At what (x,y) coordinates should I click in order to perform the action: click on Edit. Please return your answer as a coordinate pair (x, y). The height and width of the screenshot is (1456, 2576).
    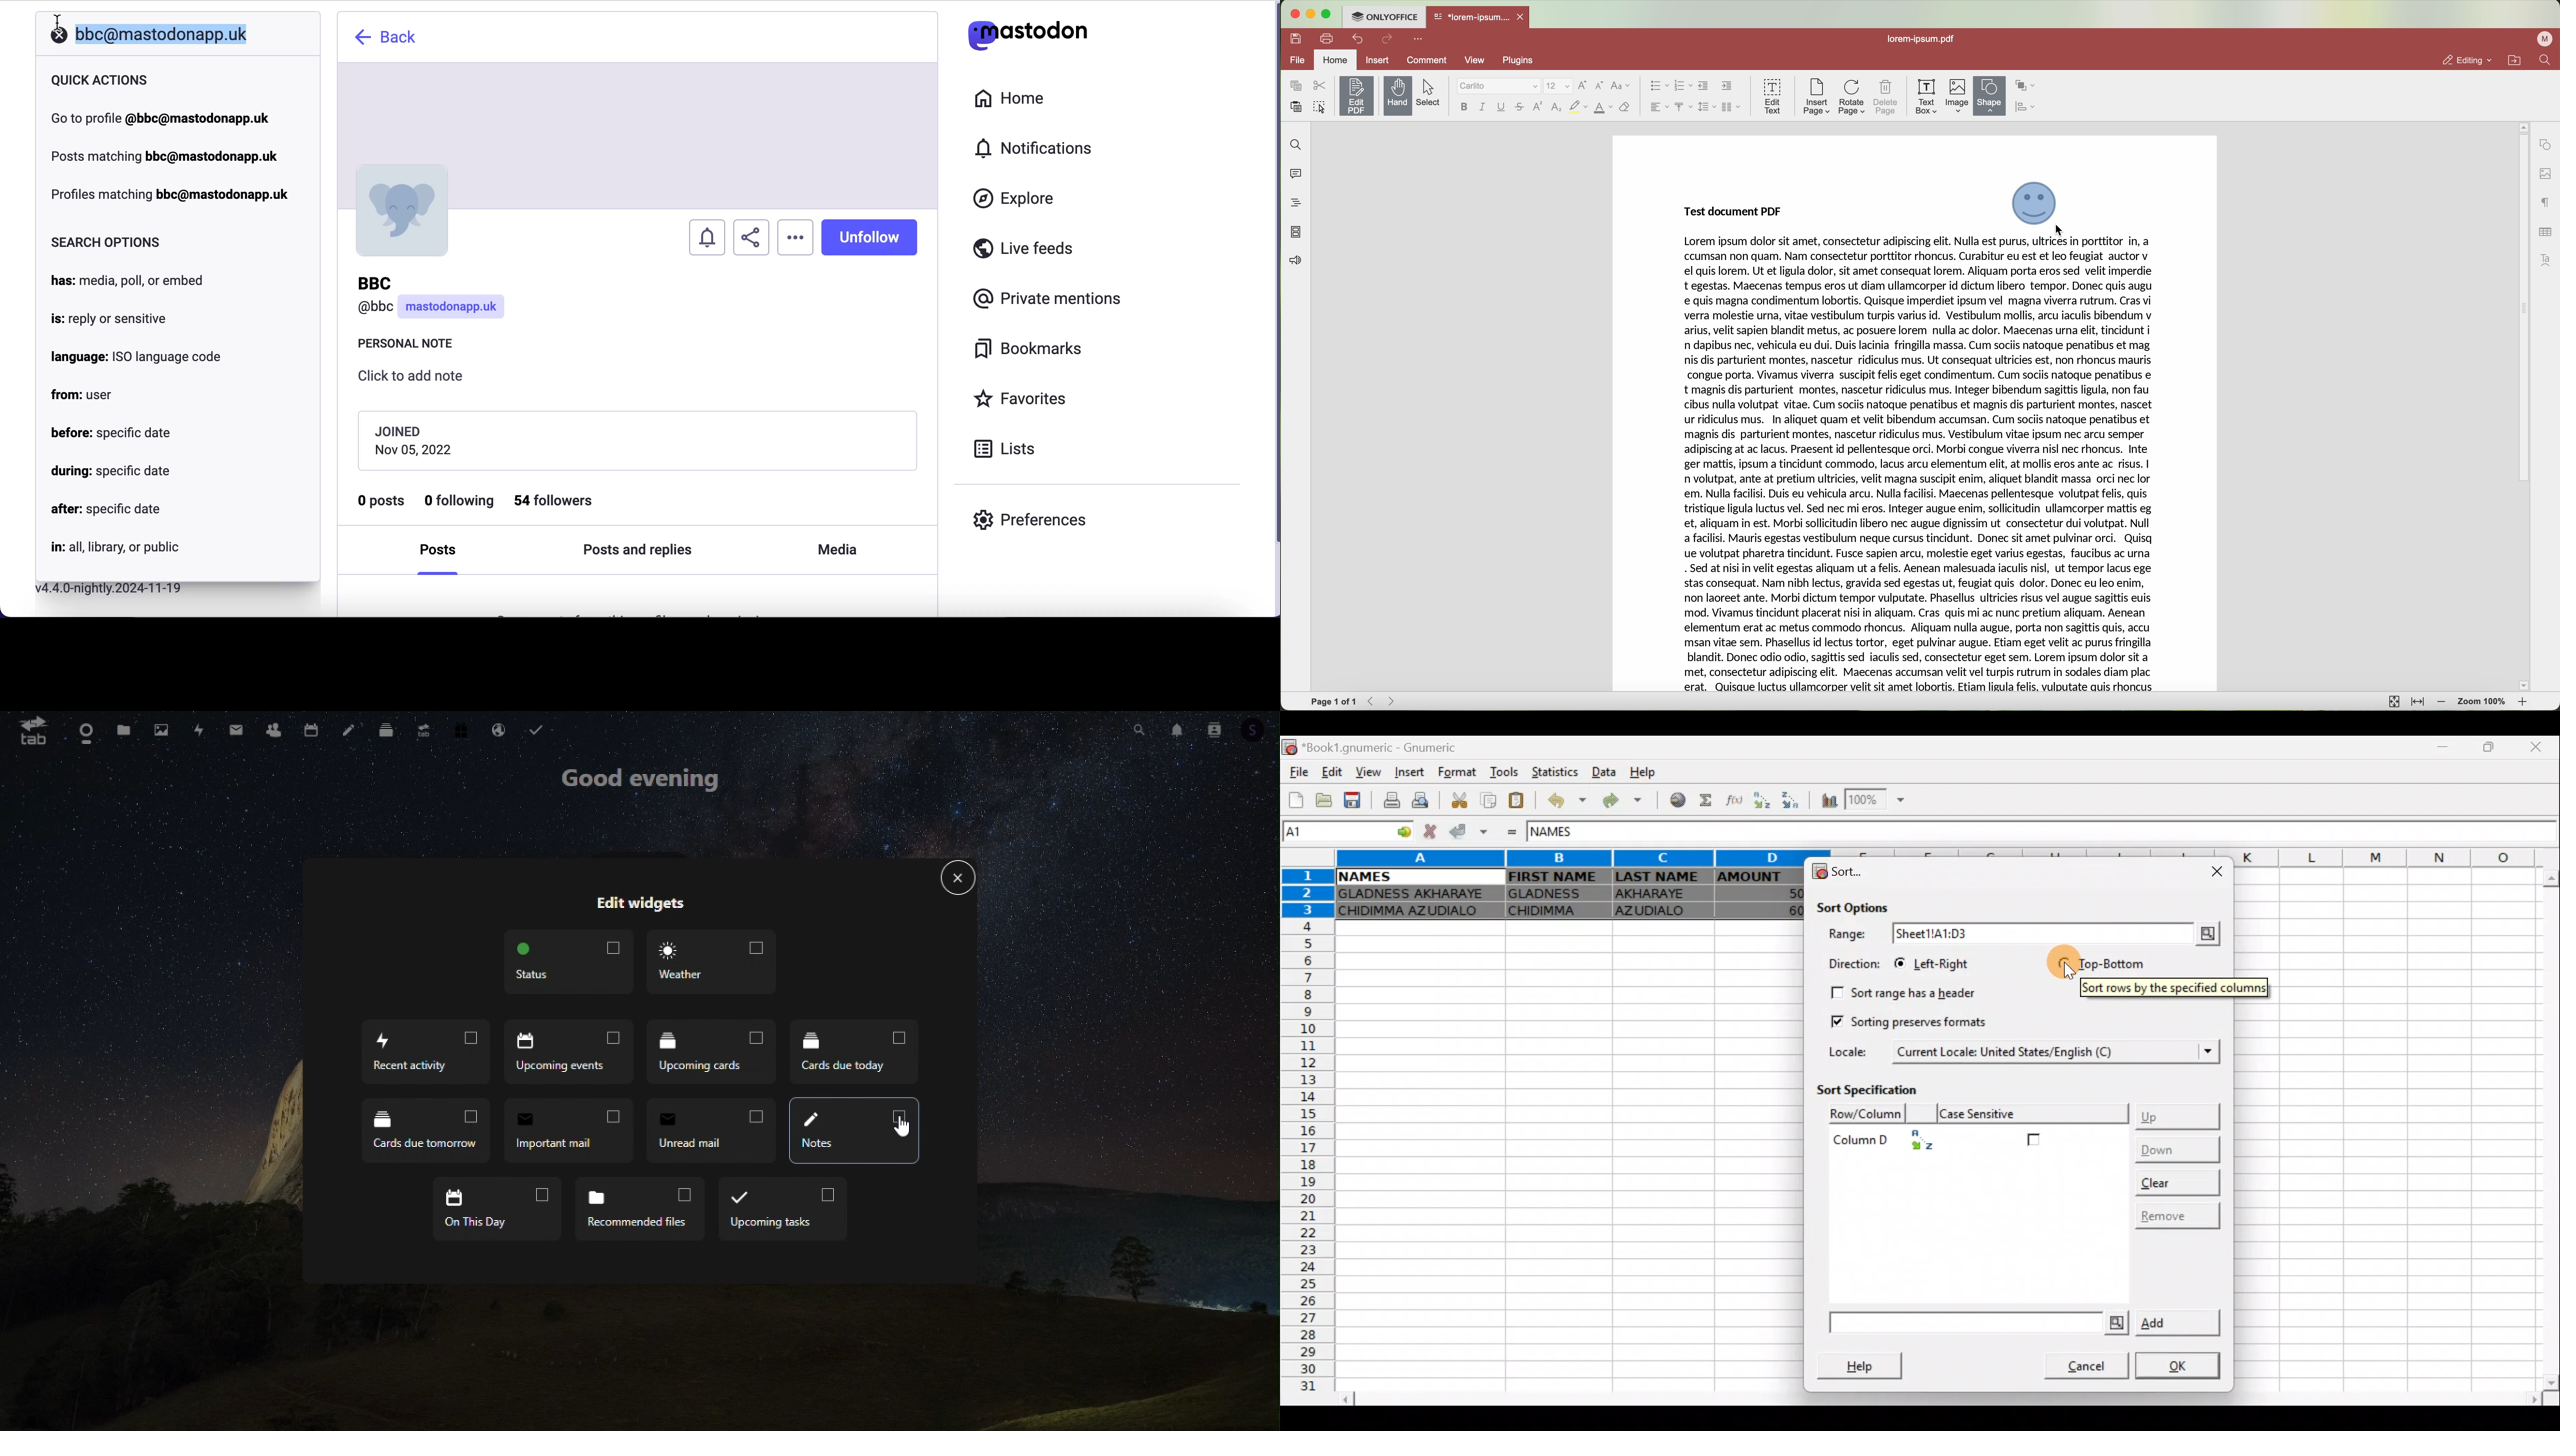
    Looking at the image, I should click on (1333, 773).